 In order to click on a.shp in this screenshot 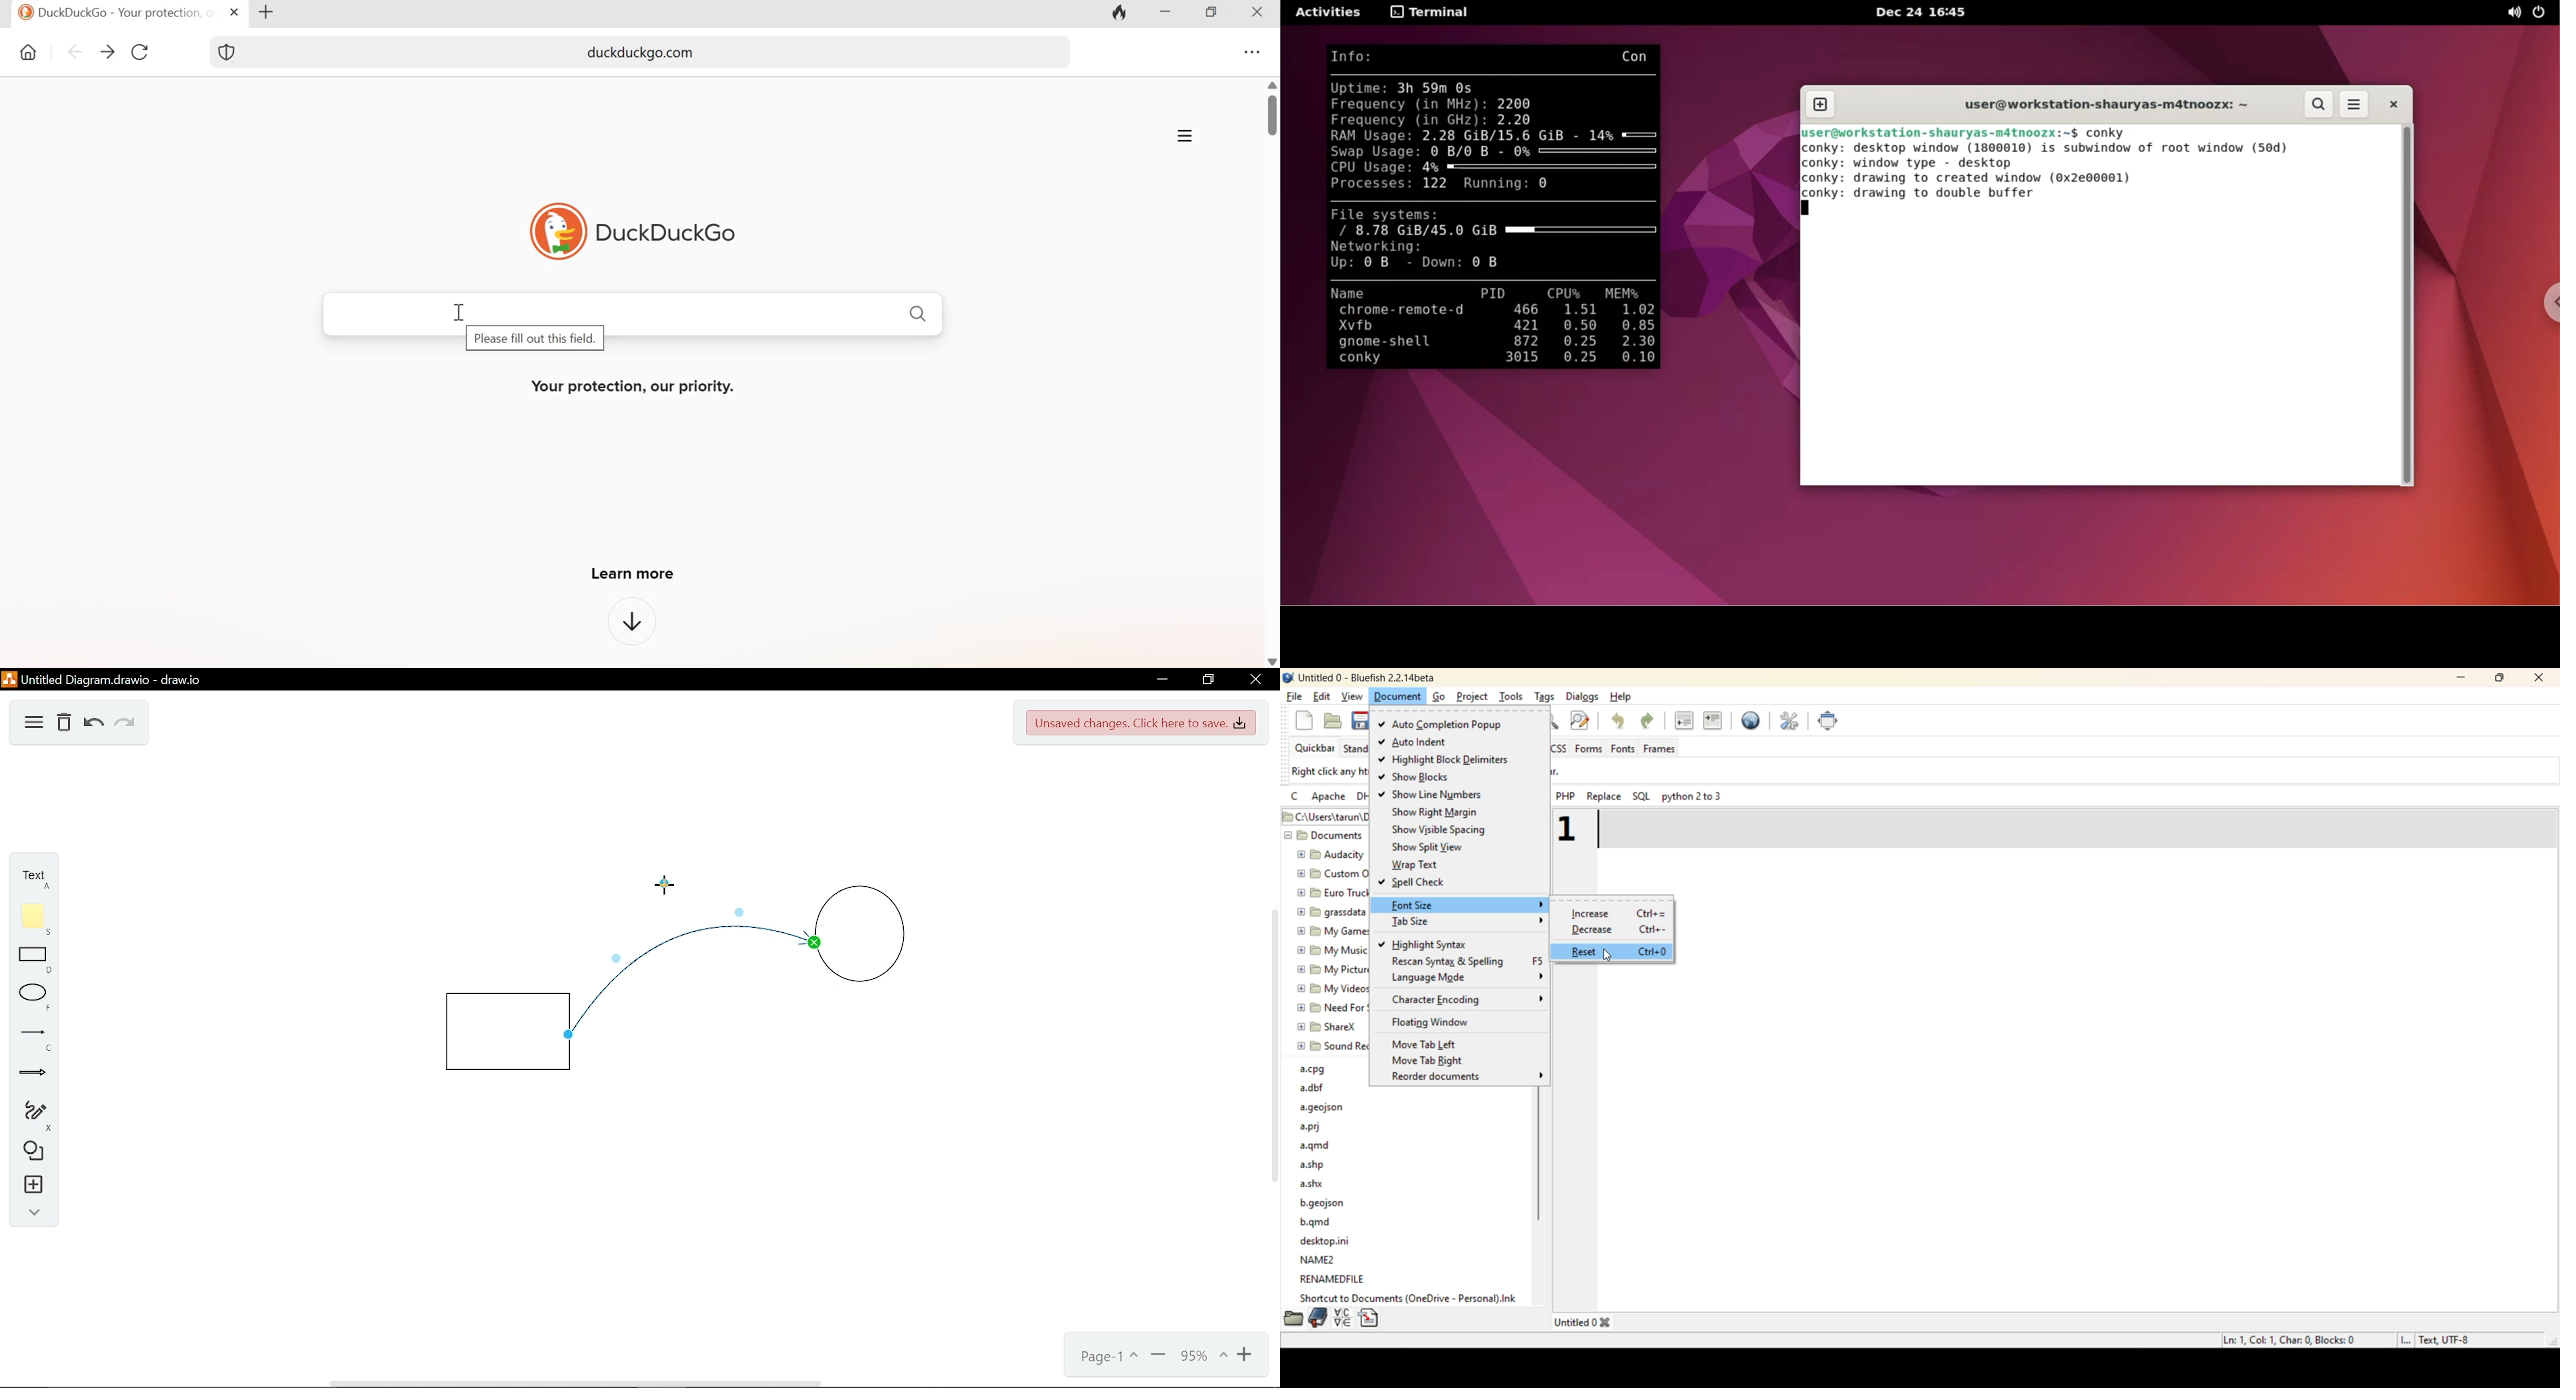, I will do `click(1315, 1165)`.